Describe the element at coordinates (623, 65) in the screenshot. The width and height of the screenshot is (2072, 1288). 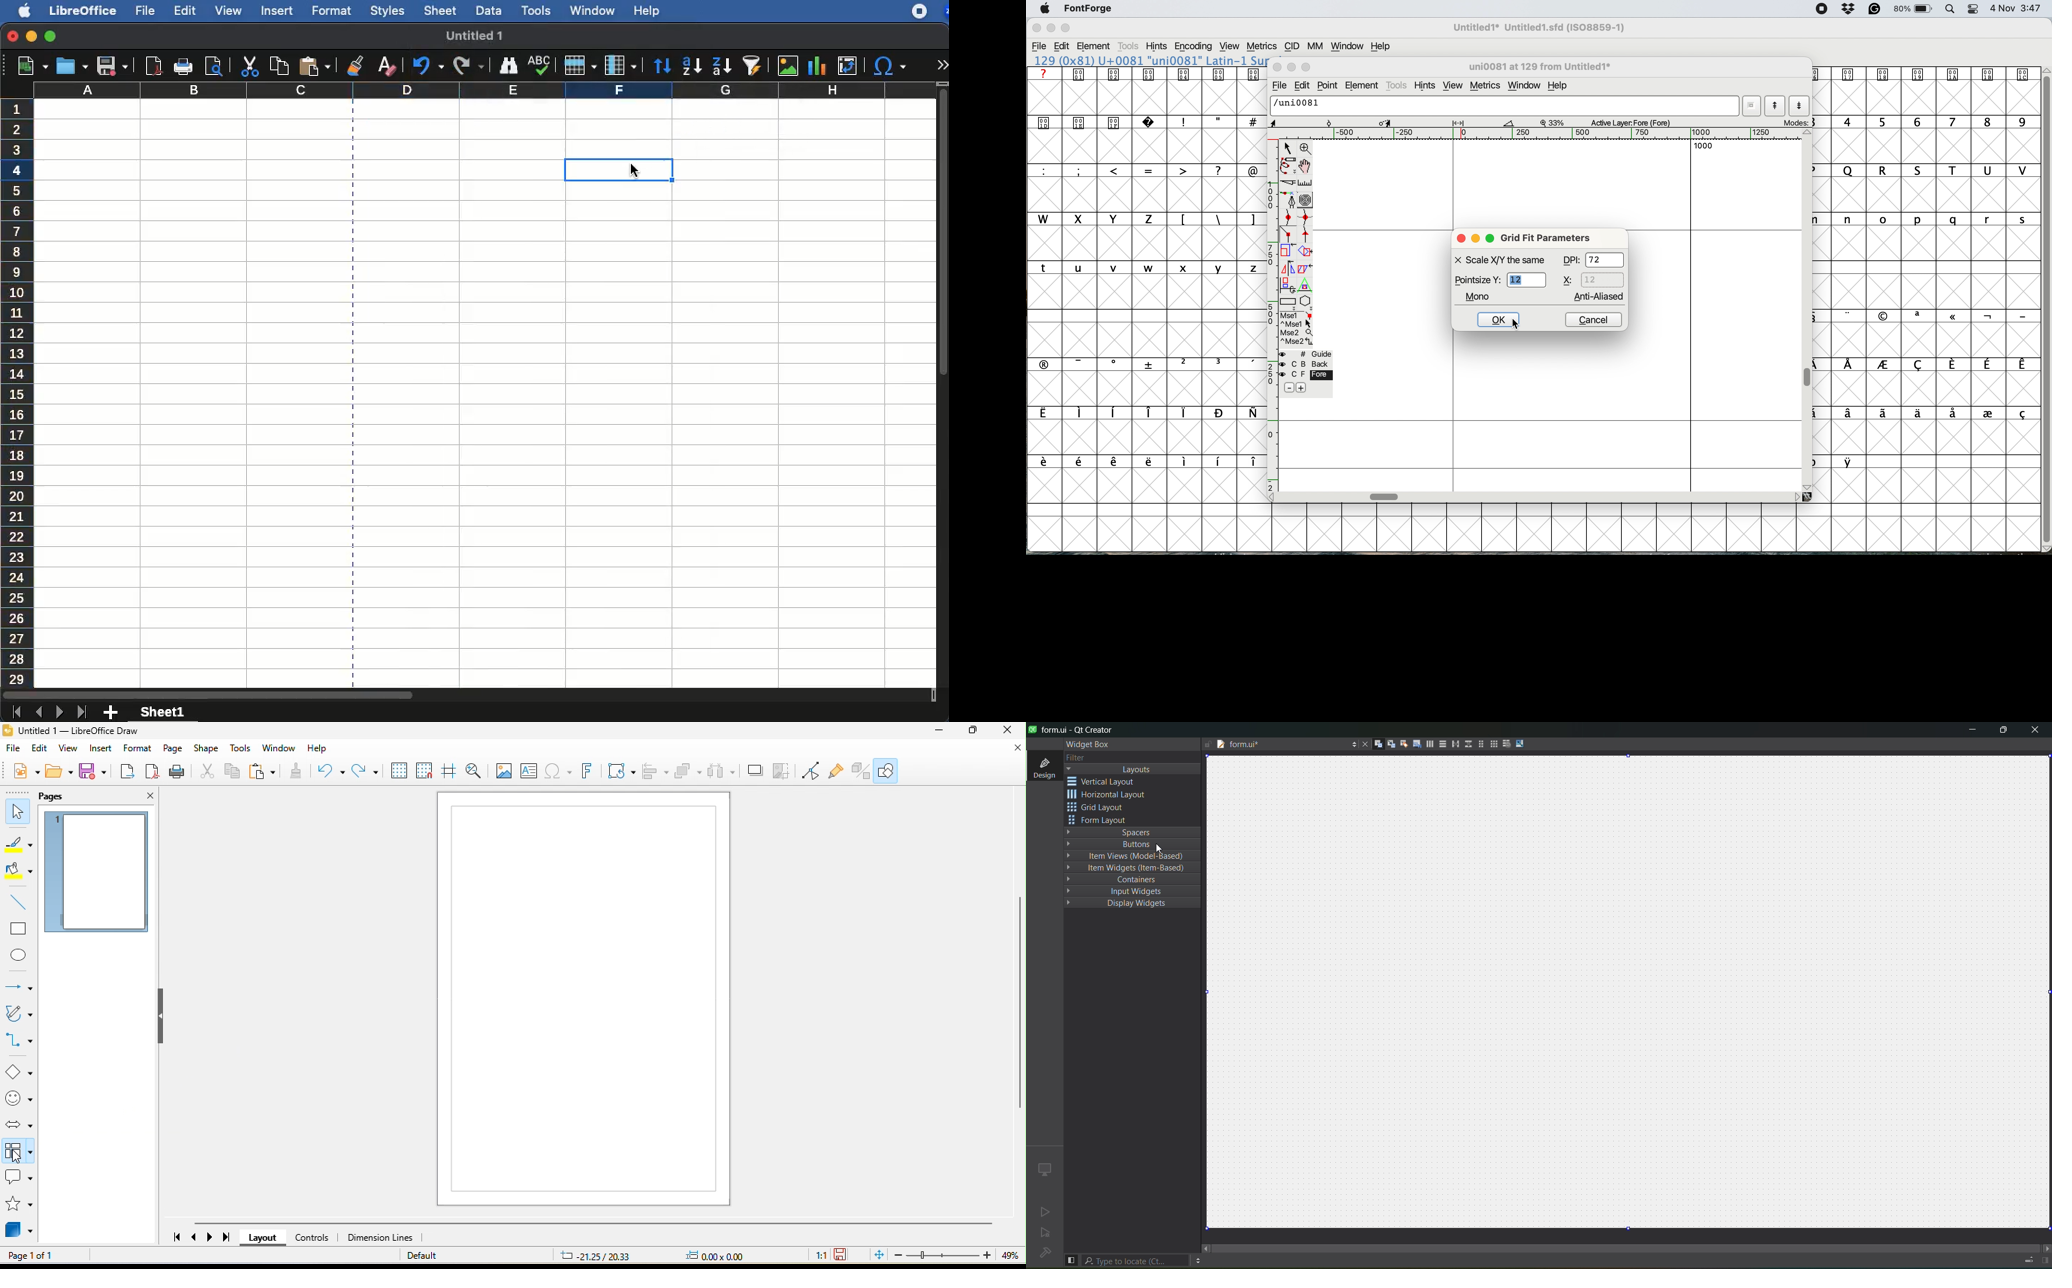
I see `column` at that location.